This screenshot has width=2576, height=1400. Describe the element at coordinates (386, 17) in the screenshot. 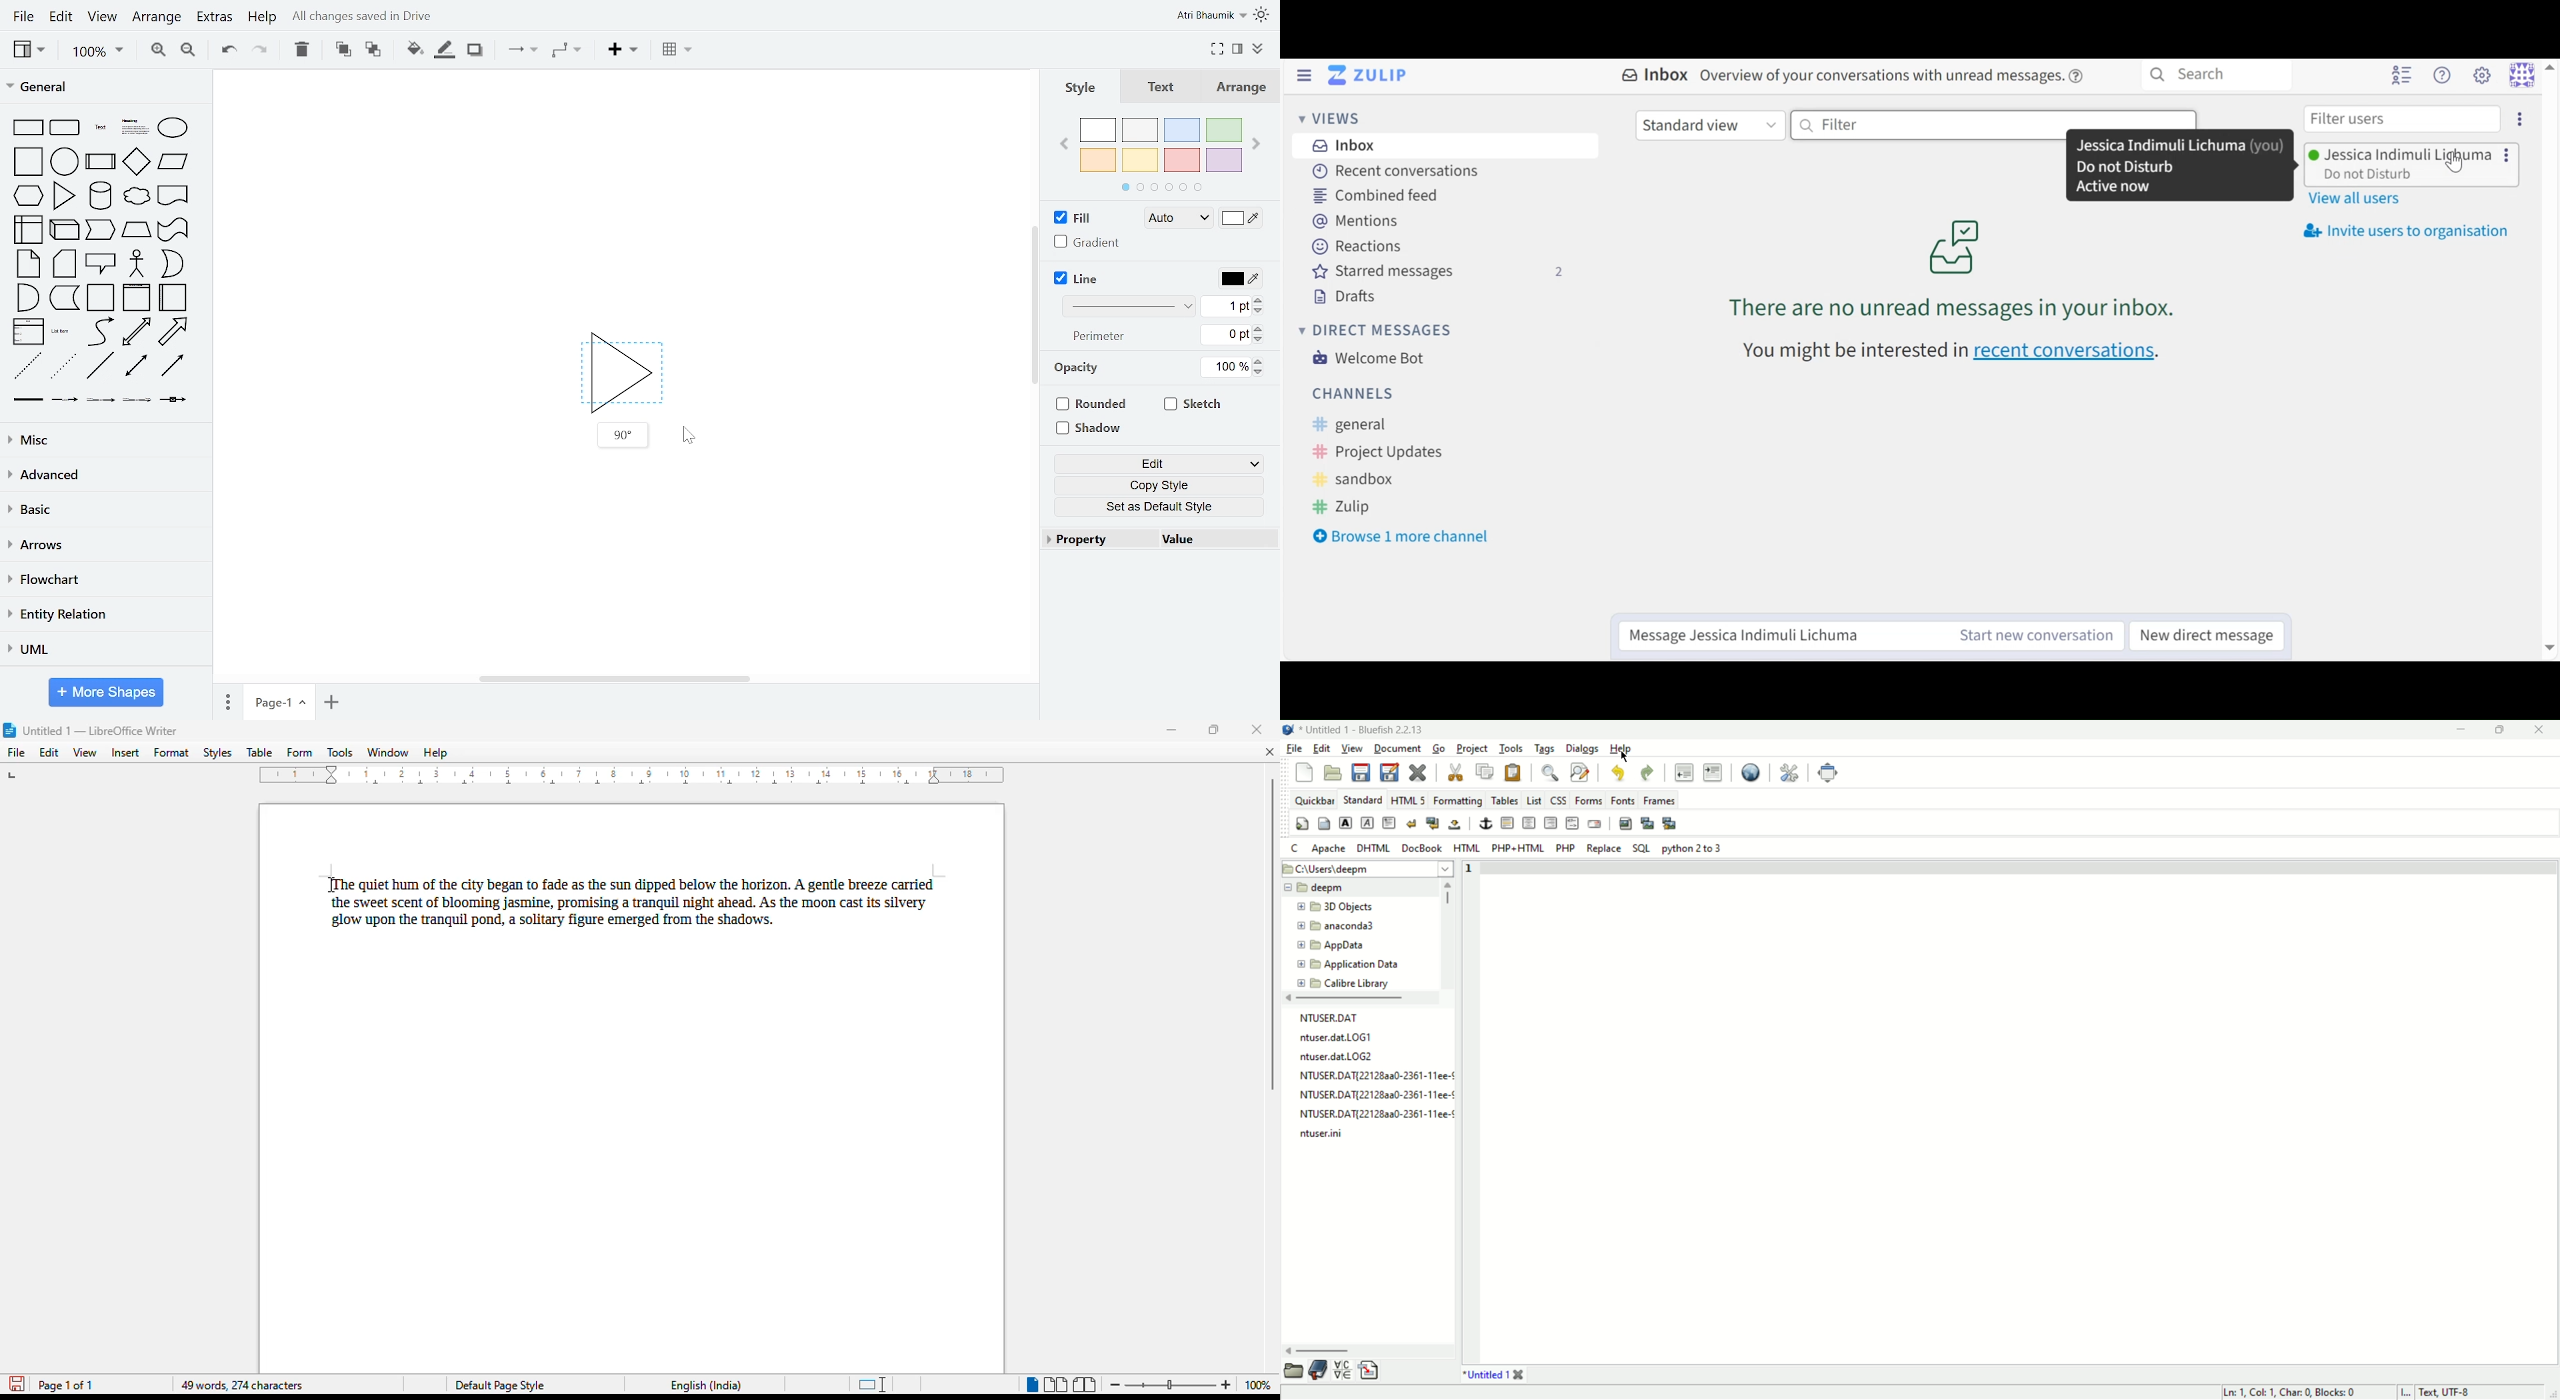

I see `last change saved` at that location.